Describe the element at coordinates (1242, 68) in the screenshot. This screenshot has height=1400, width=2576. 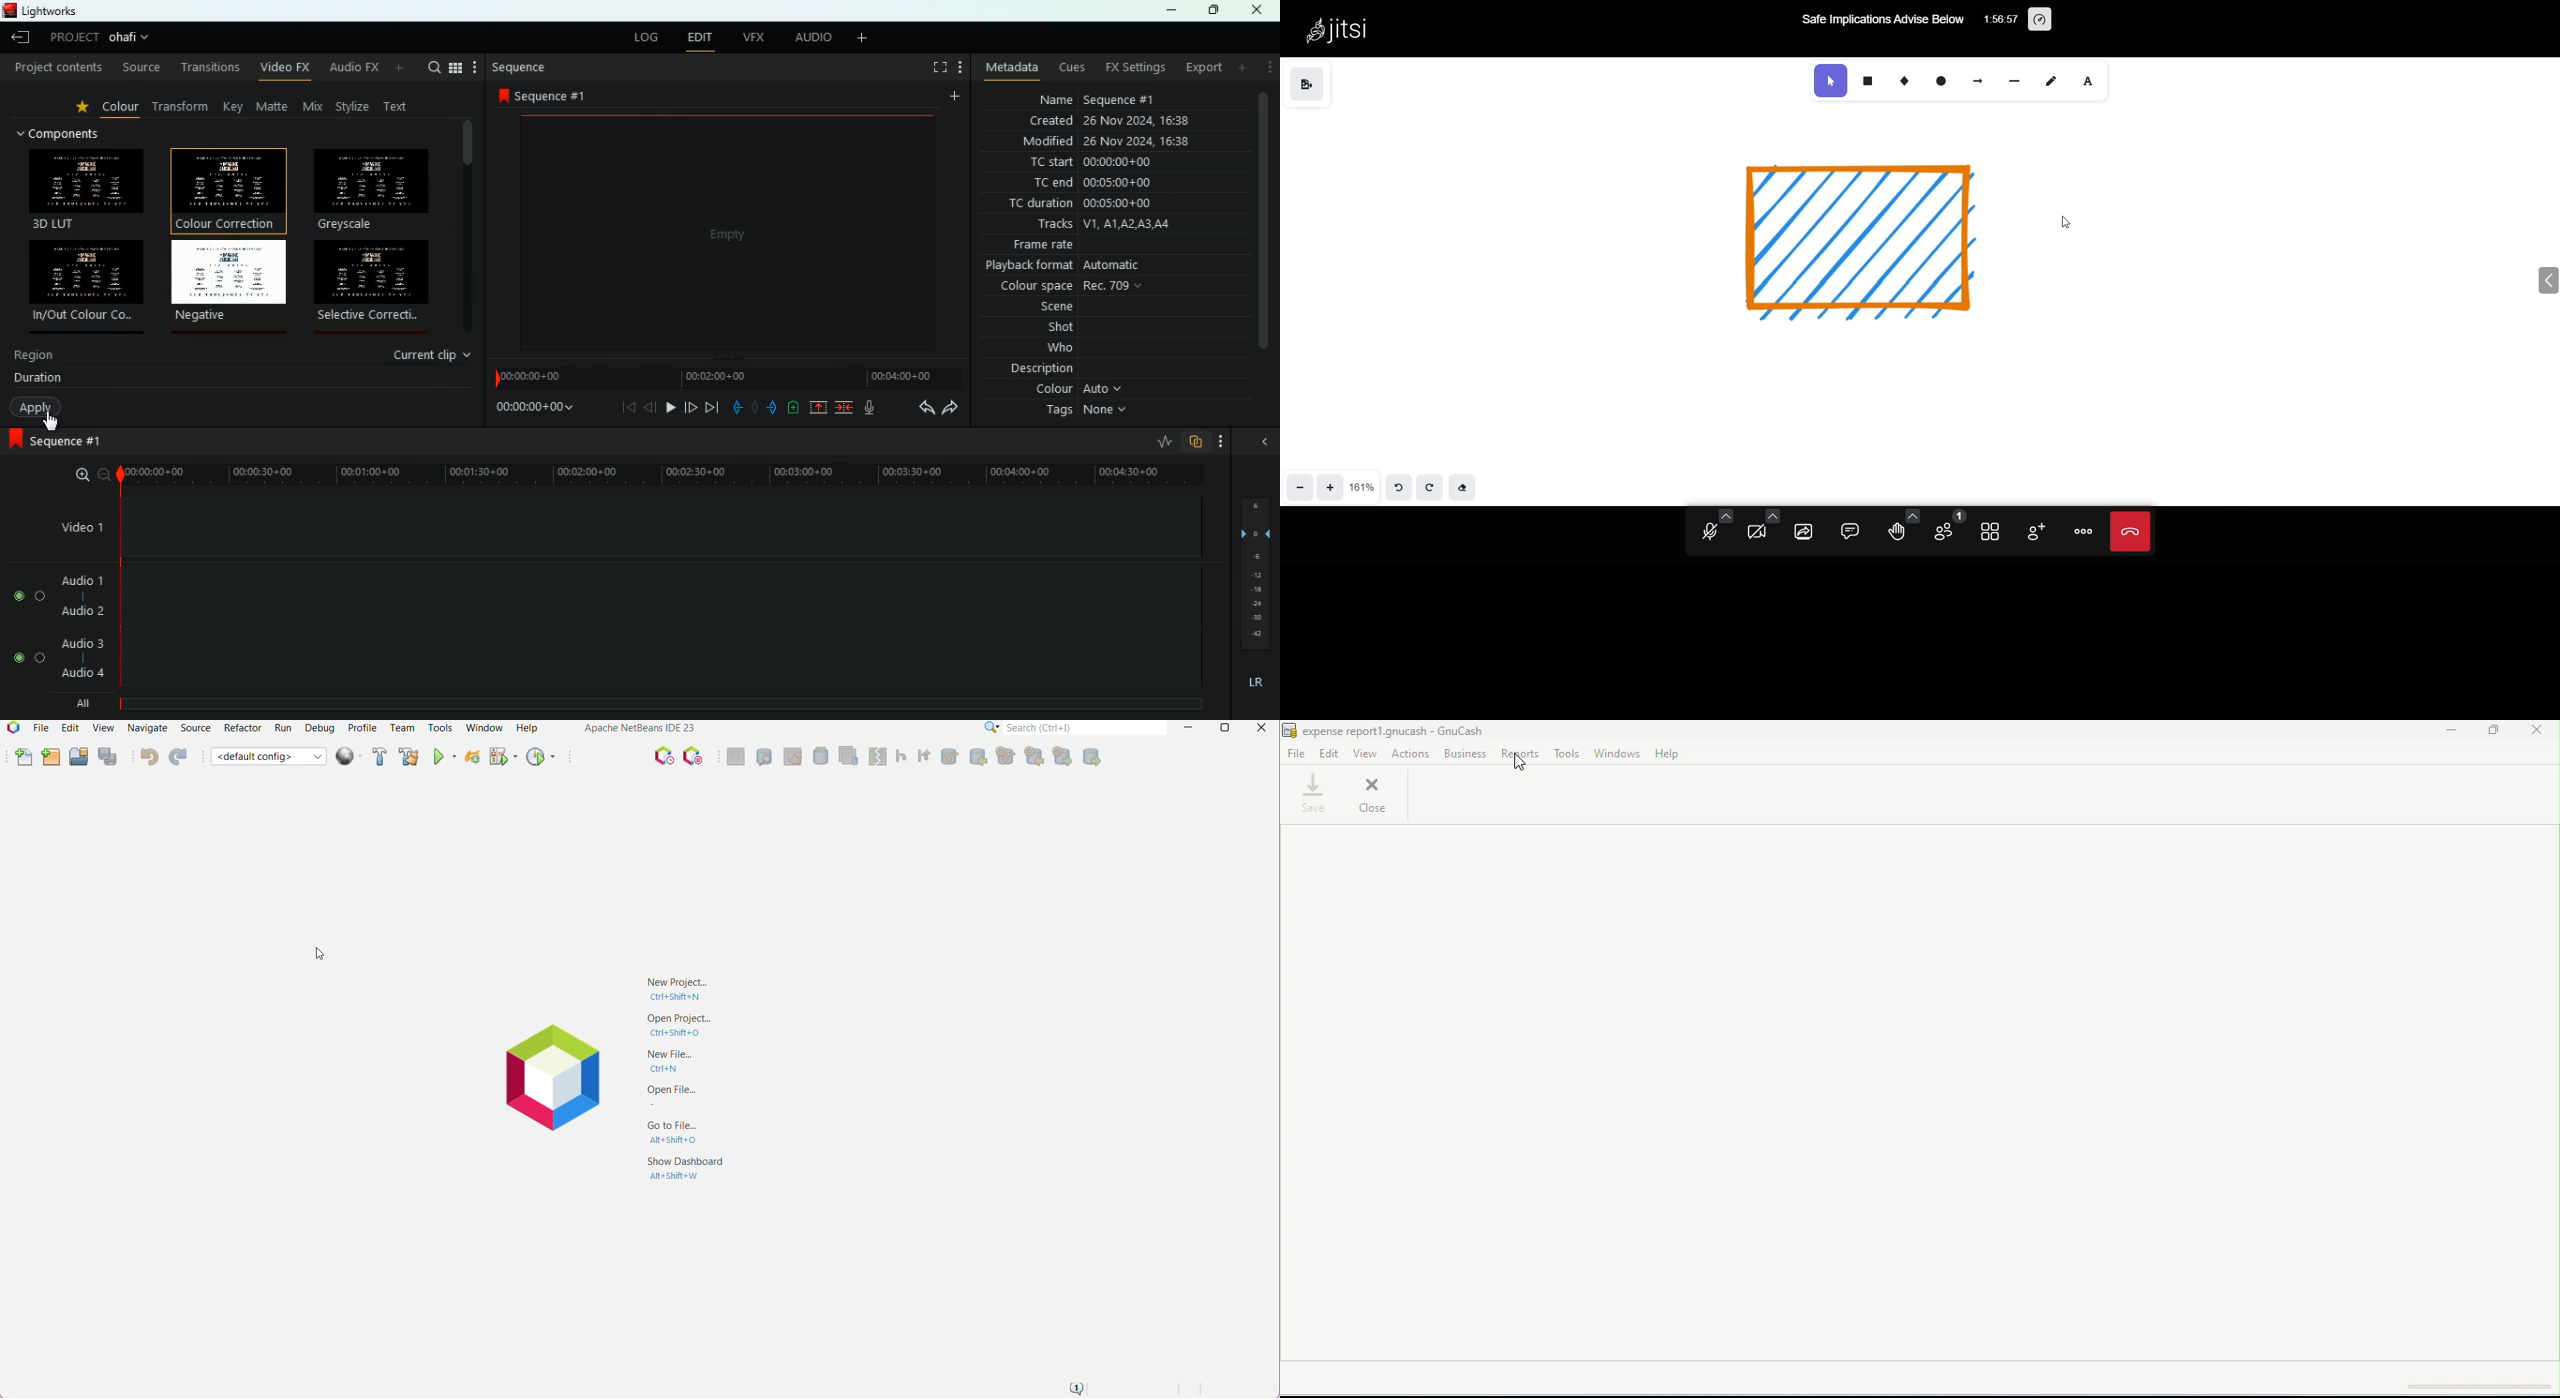
I see `more` at that location.